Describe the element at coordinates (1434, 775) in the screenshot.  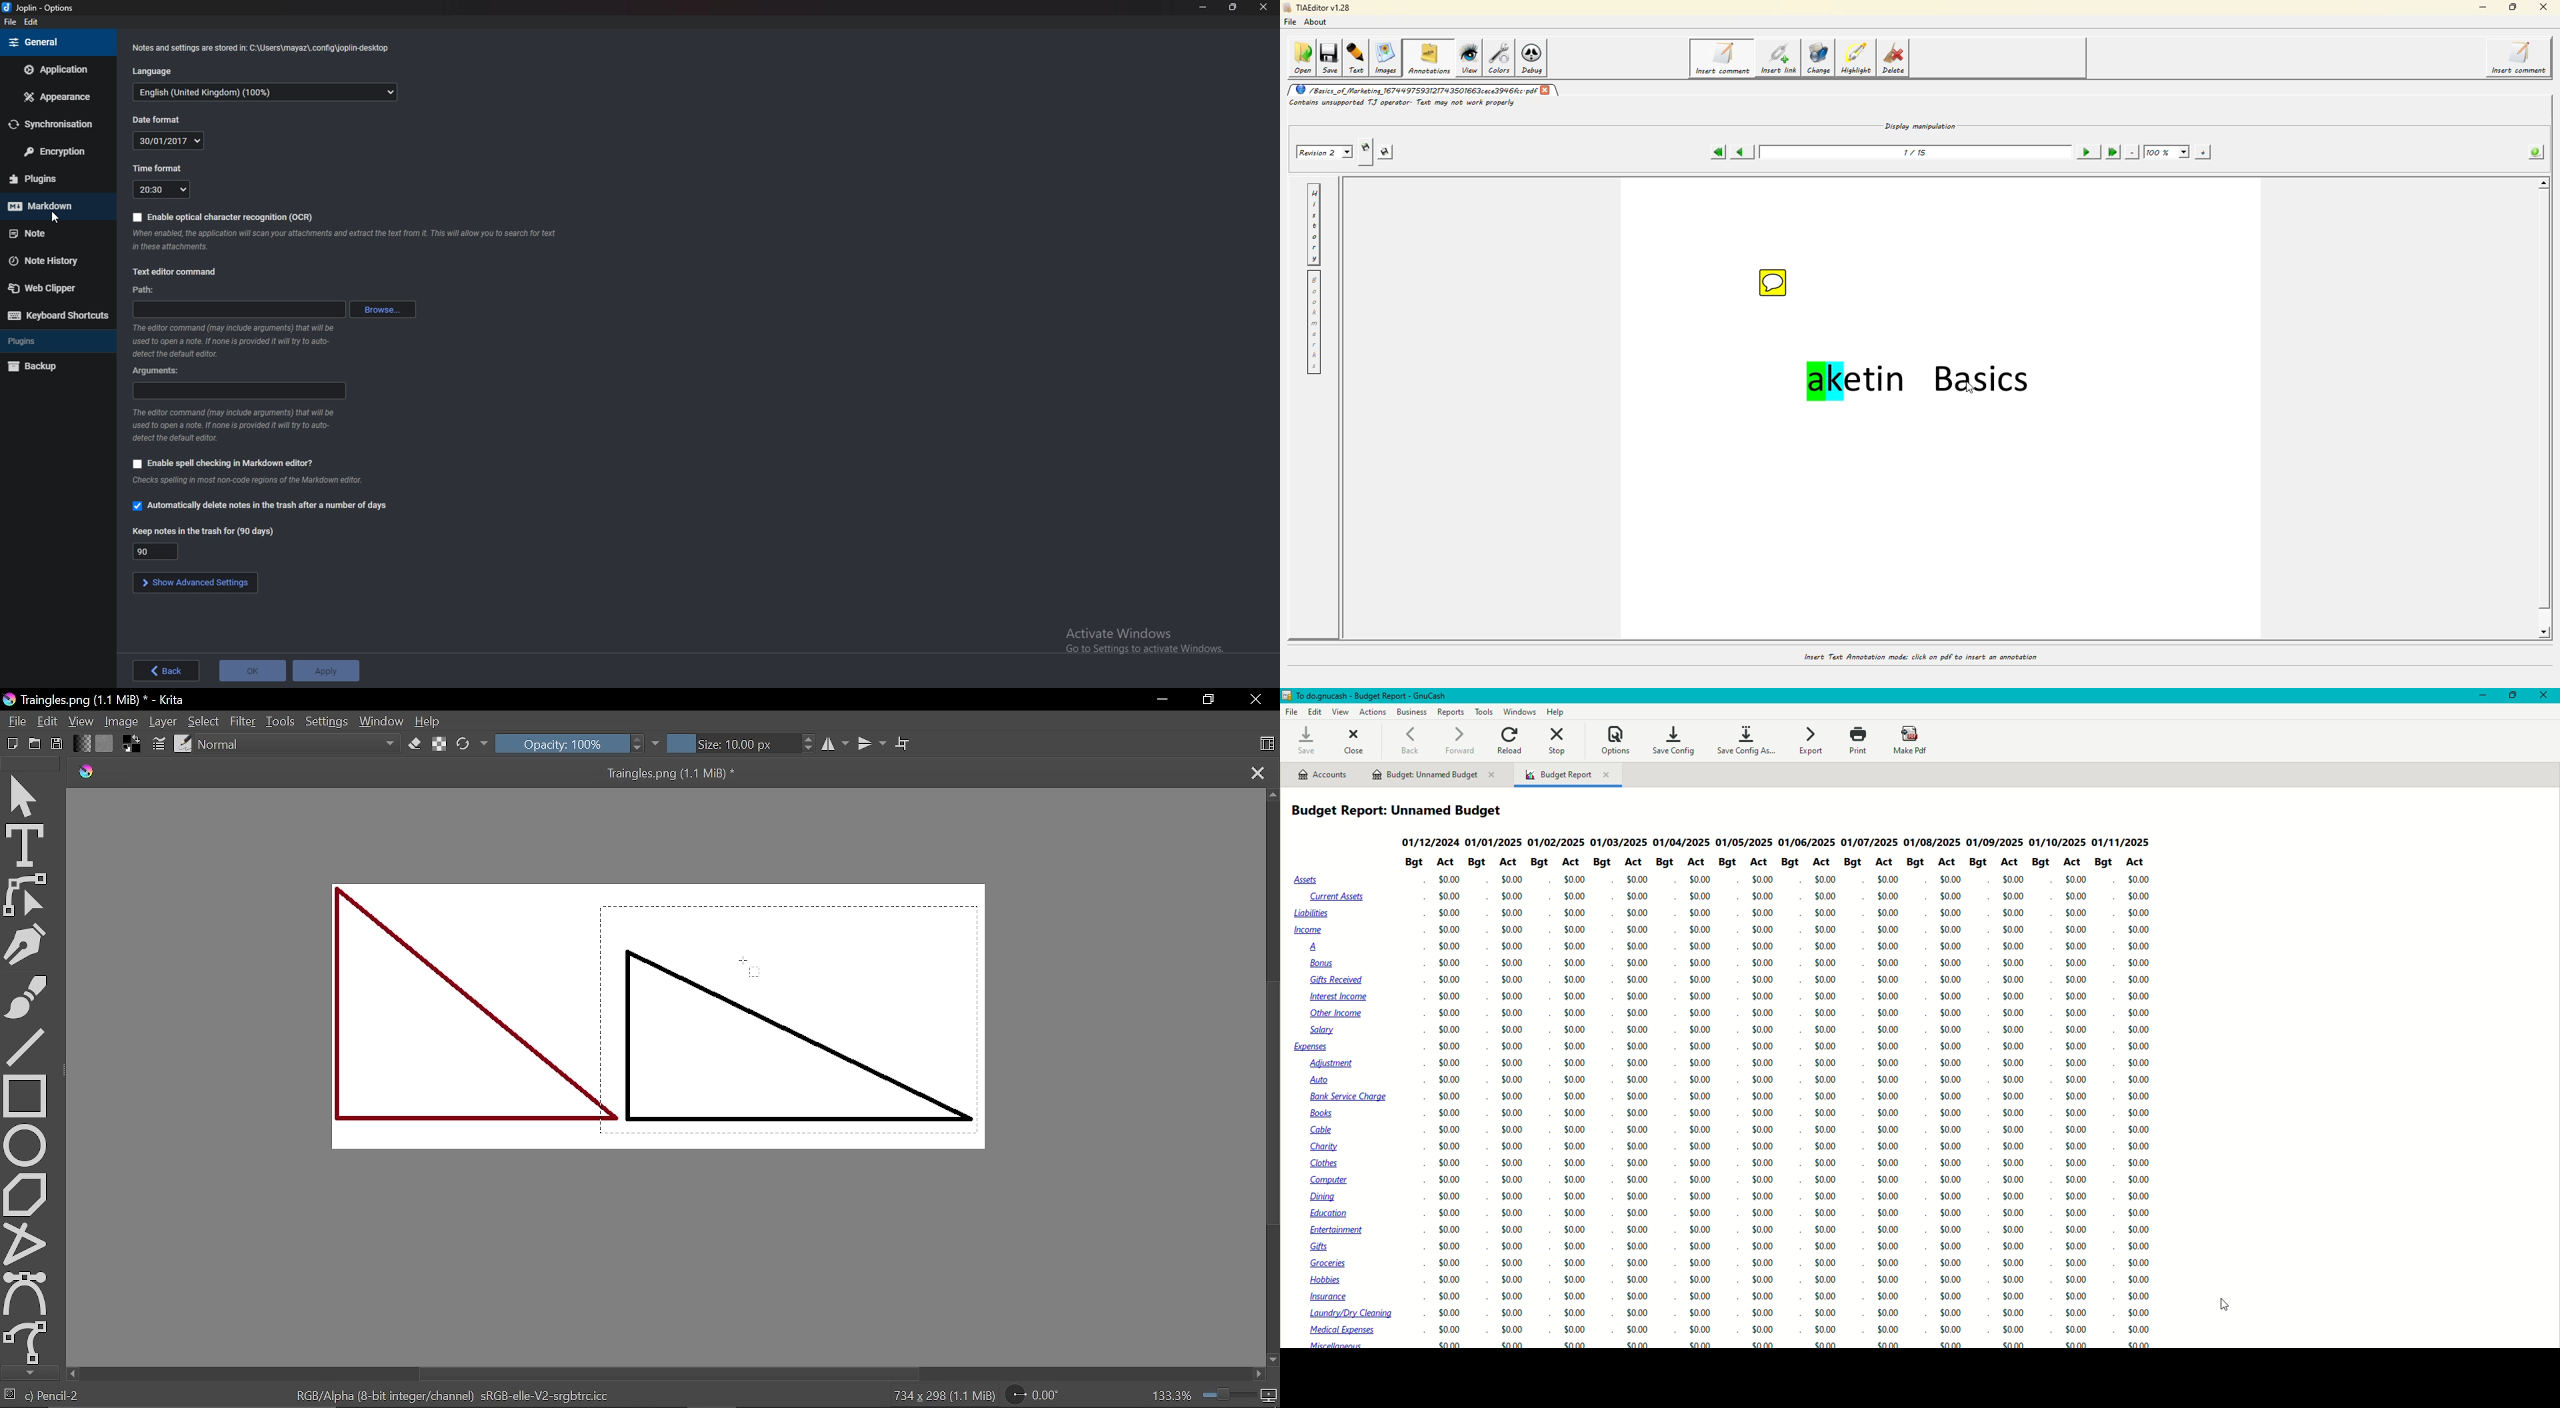
I see `Unnamed Budget` at that location.